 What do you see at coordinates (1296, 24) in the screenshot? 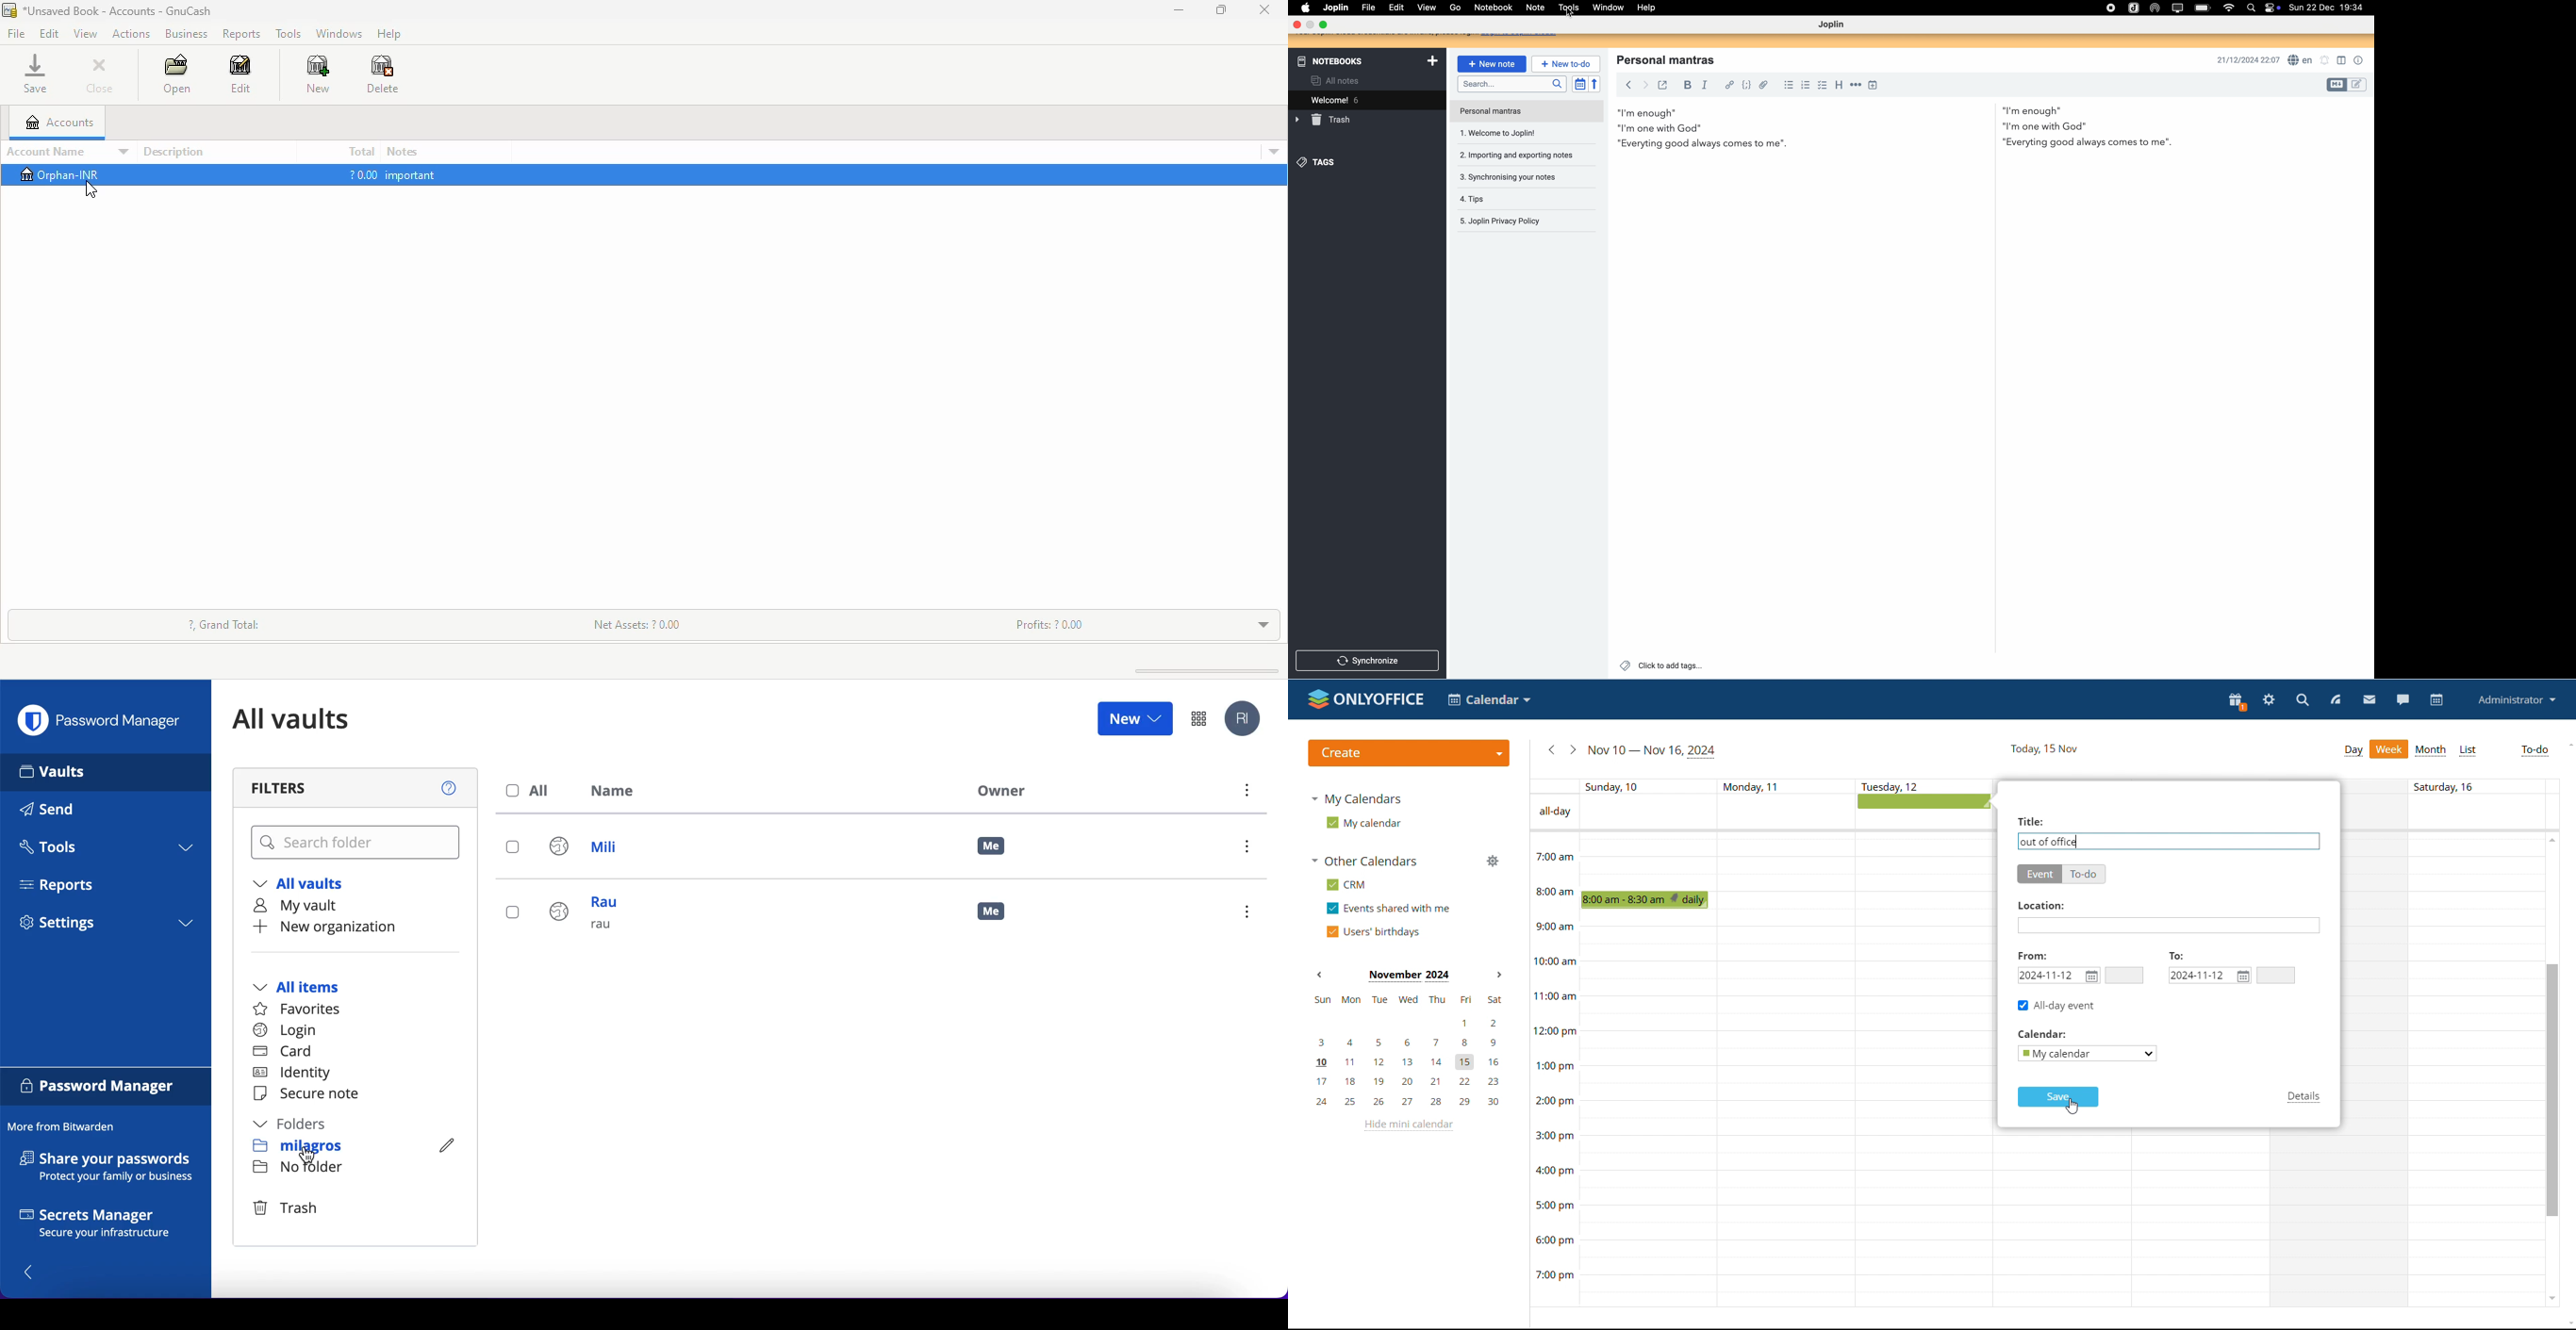
I see `close program` at bounding box center [1296, 24].